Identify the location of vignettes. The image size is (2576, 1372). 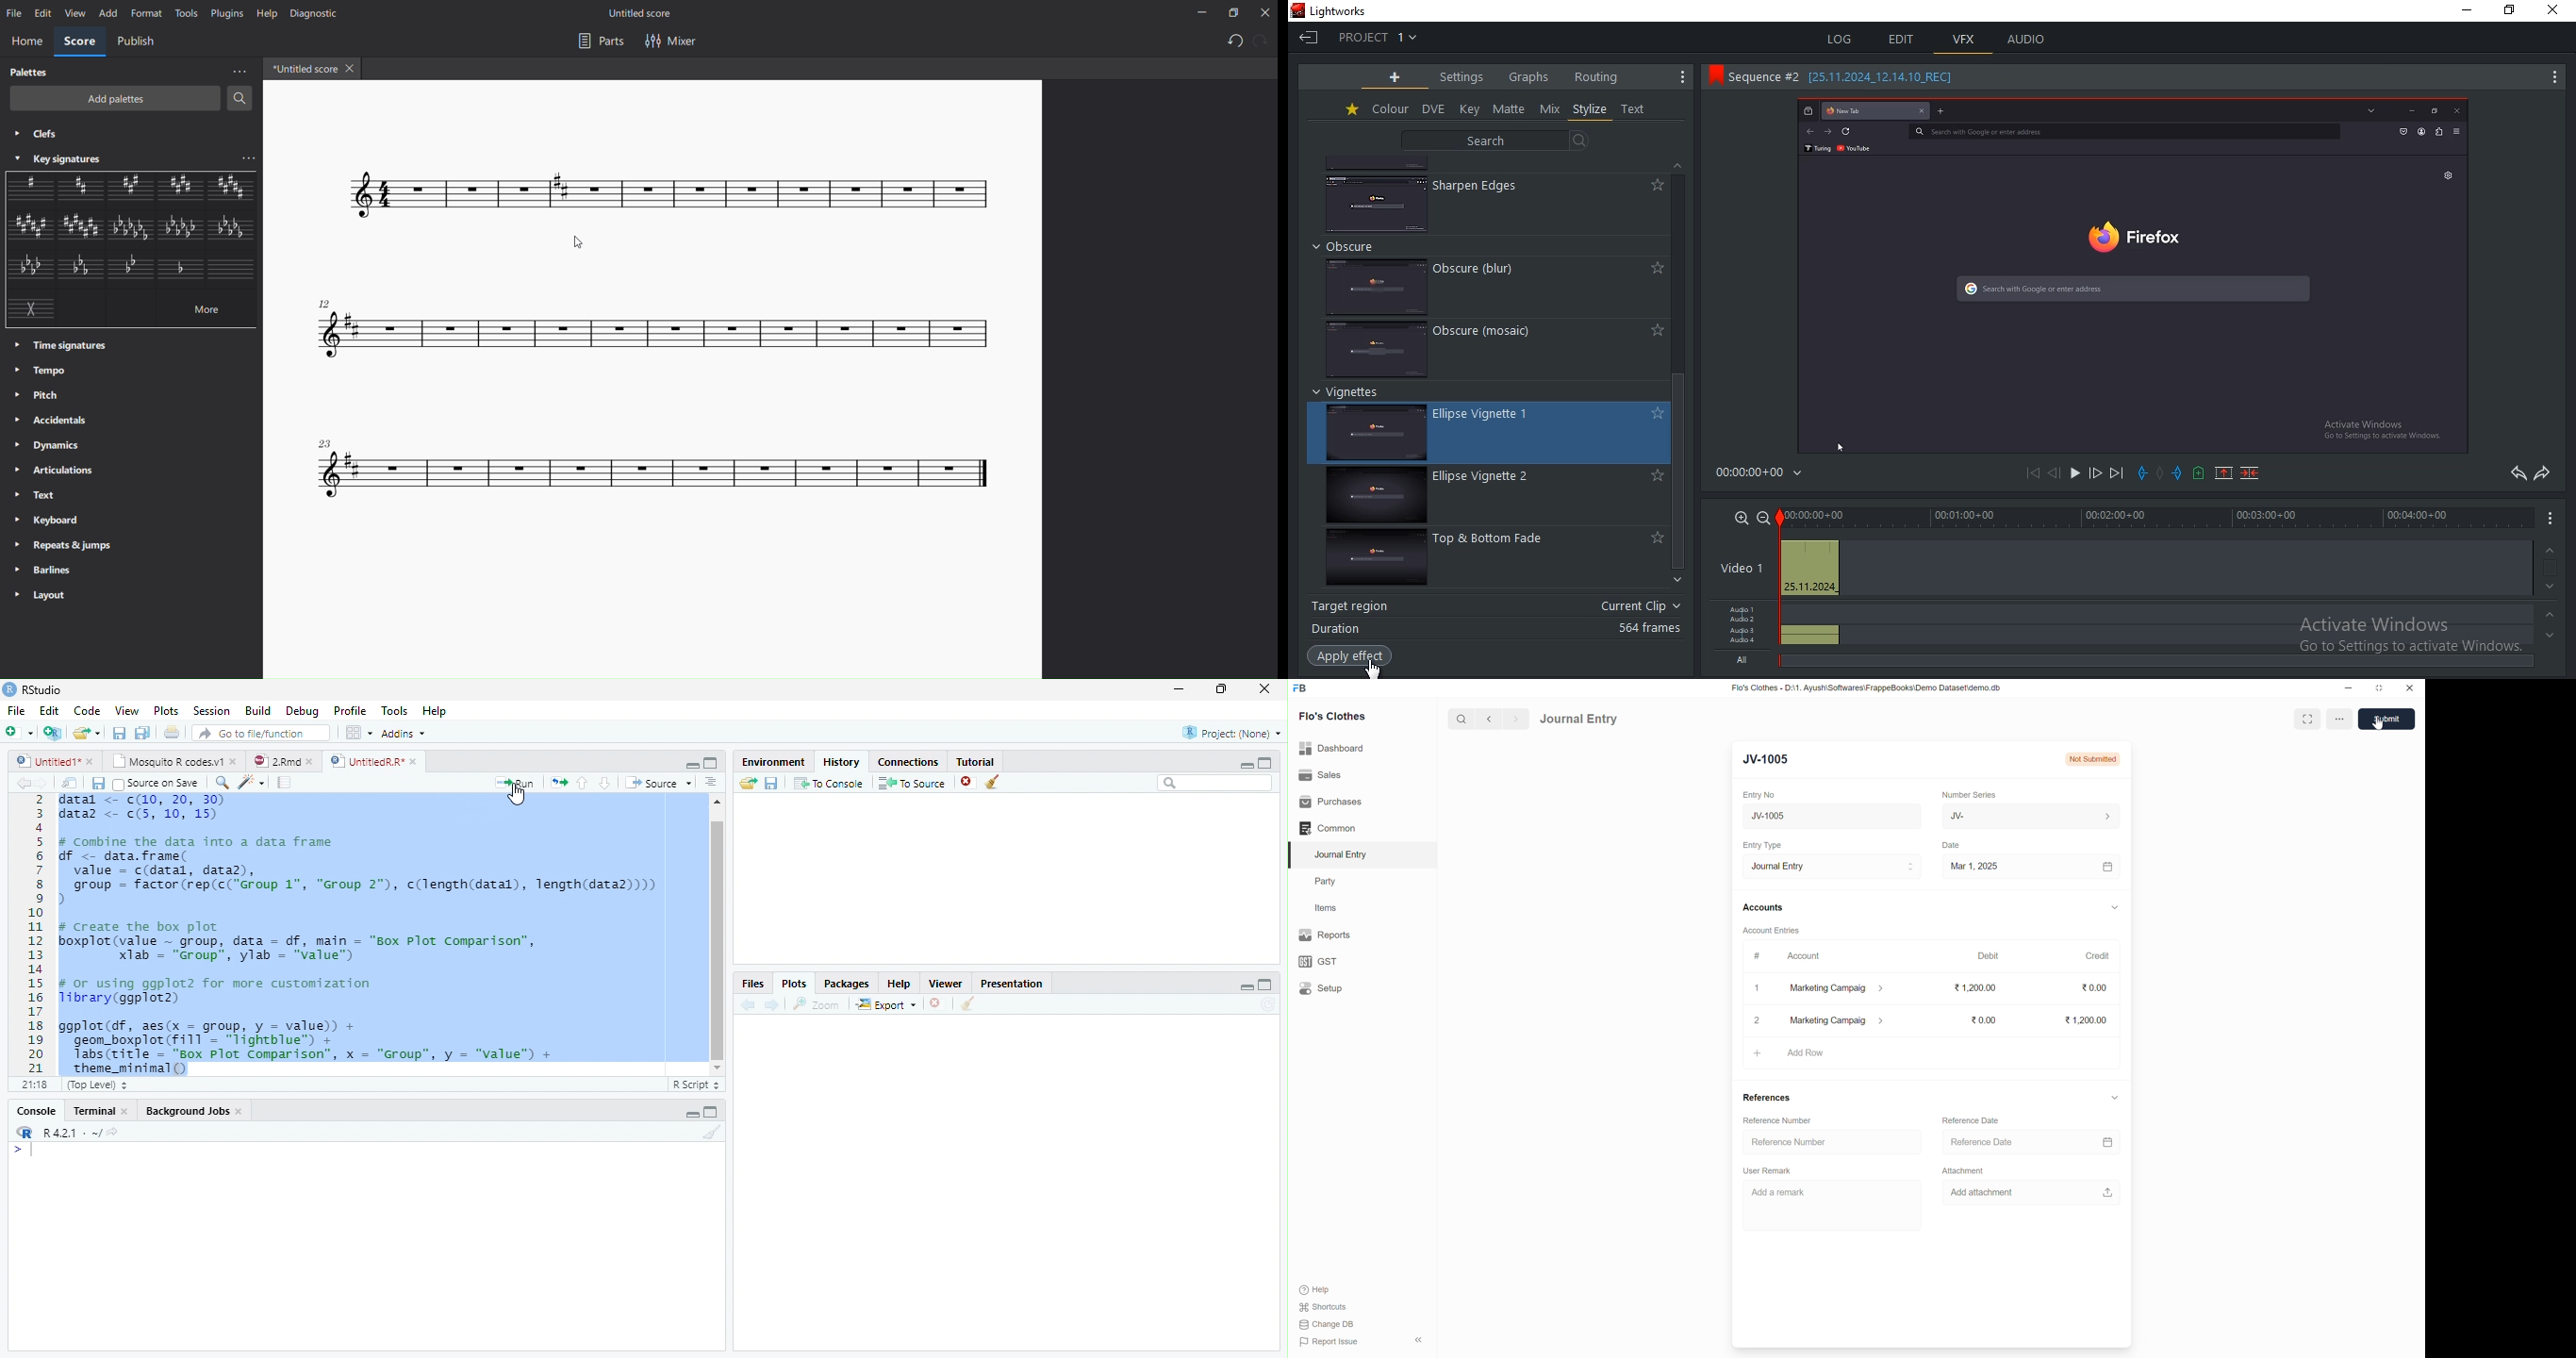
(1381, 434).